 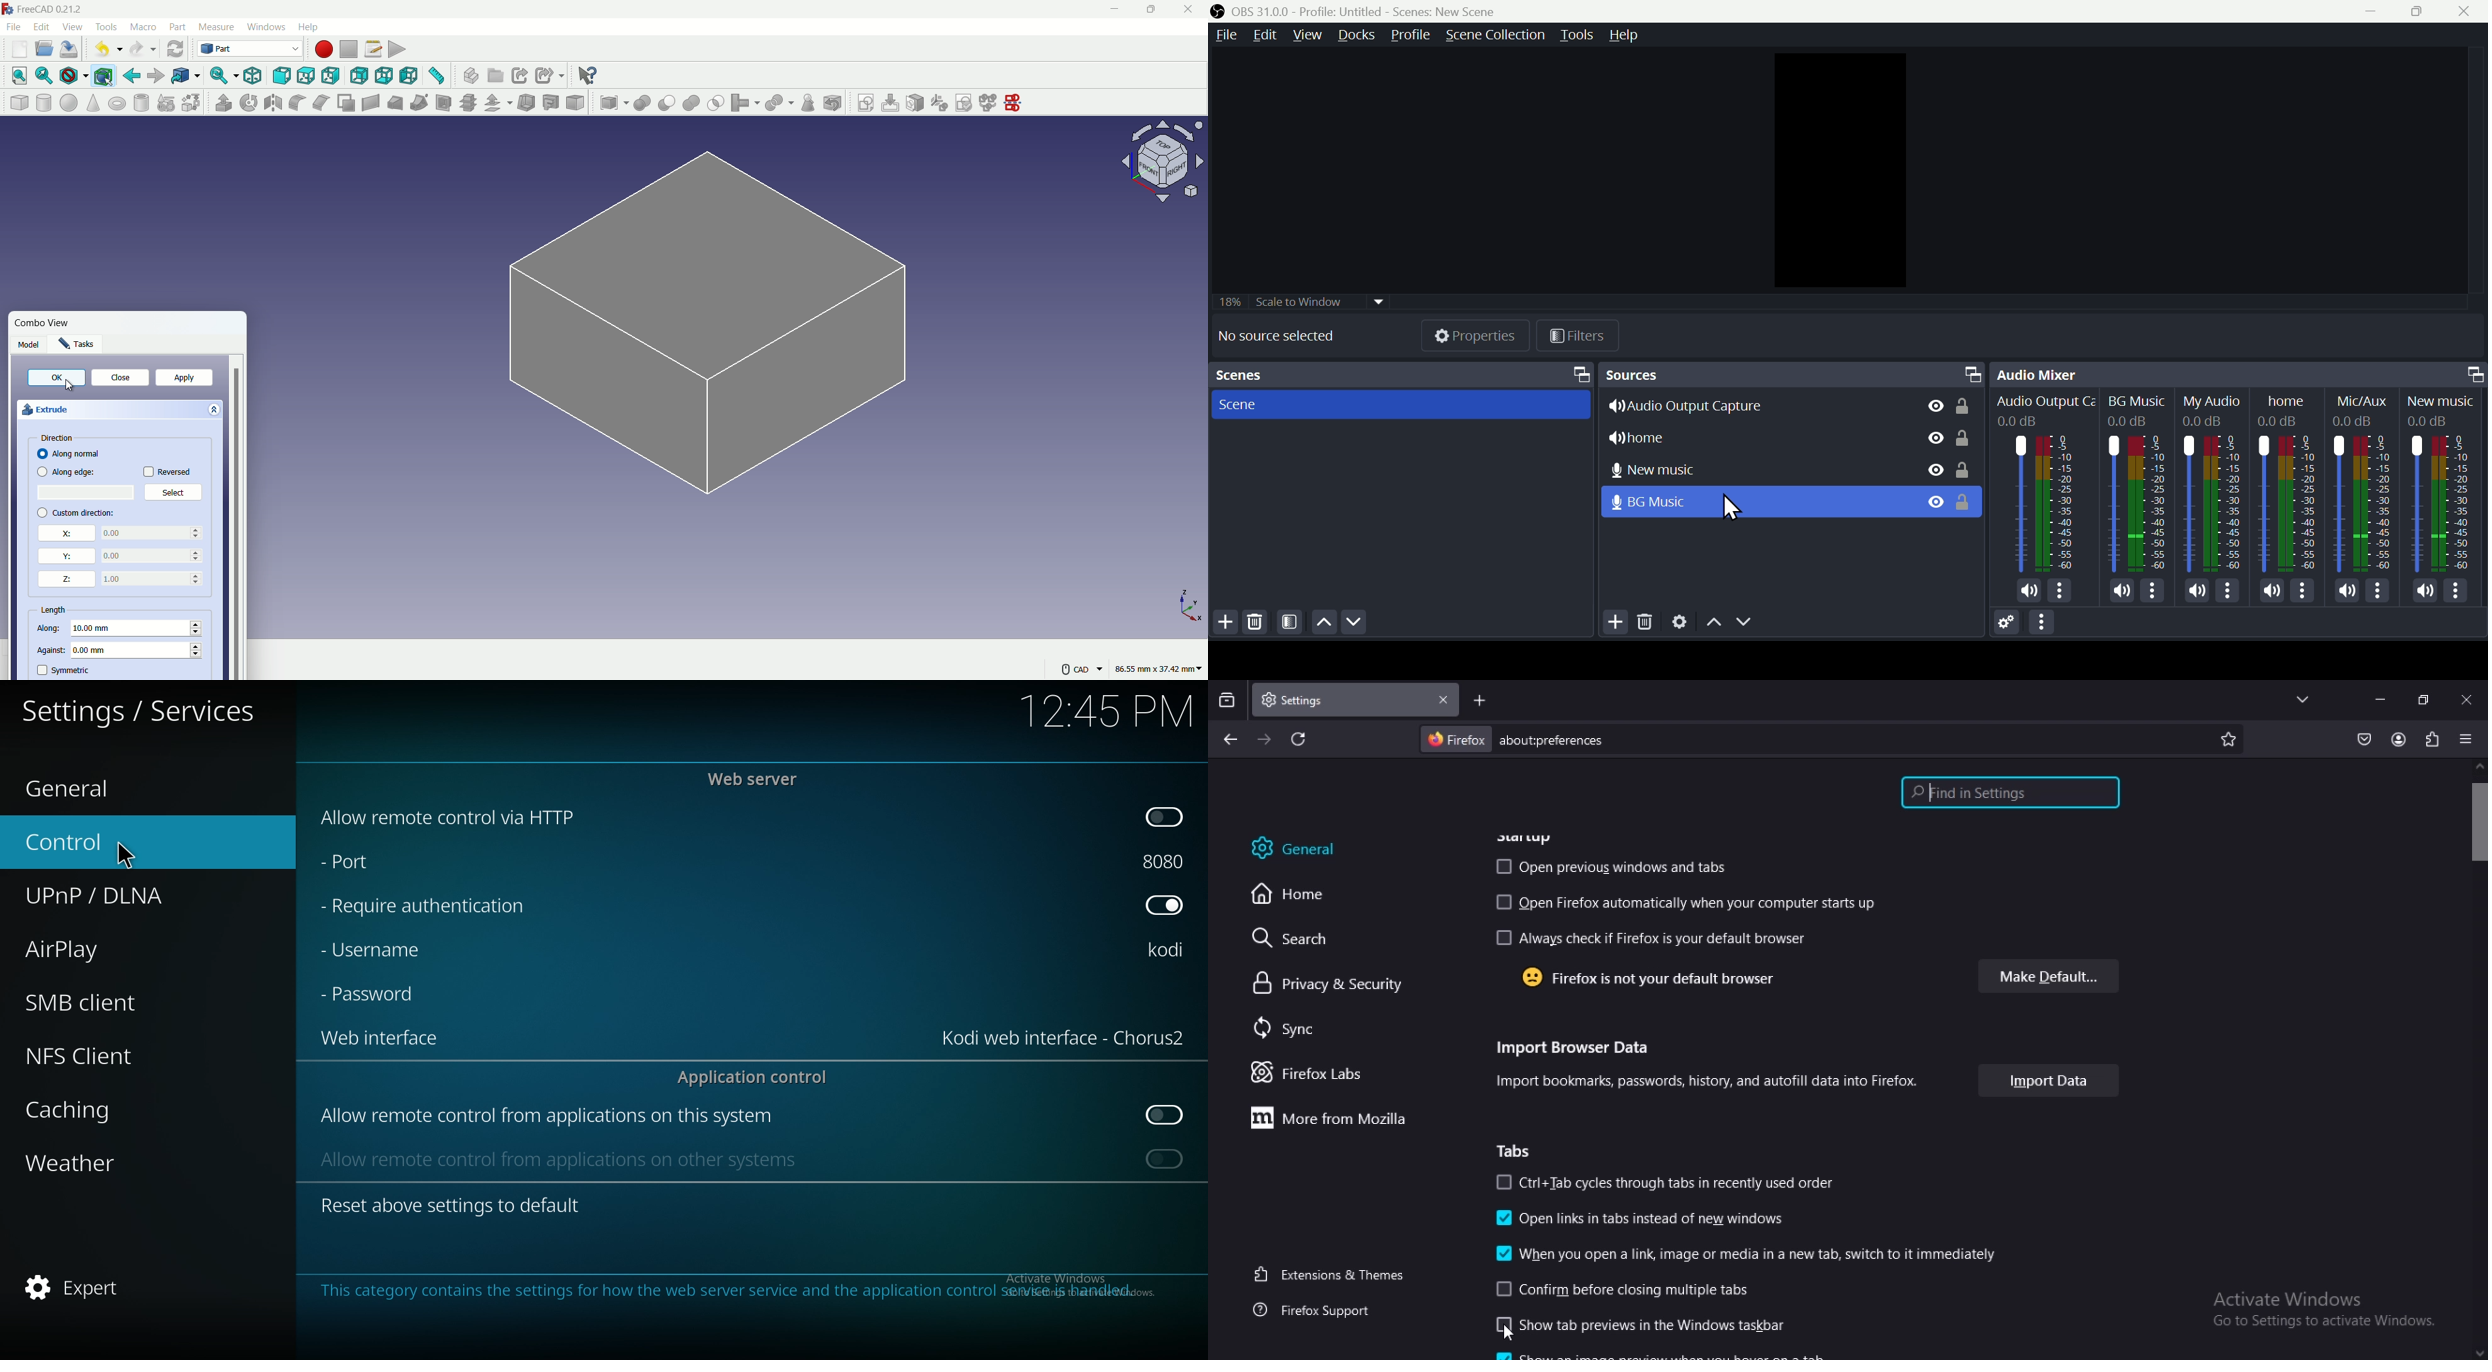 I want to click on bookmark page, so click(x=2230, y=737).